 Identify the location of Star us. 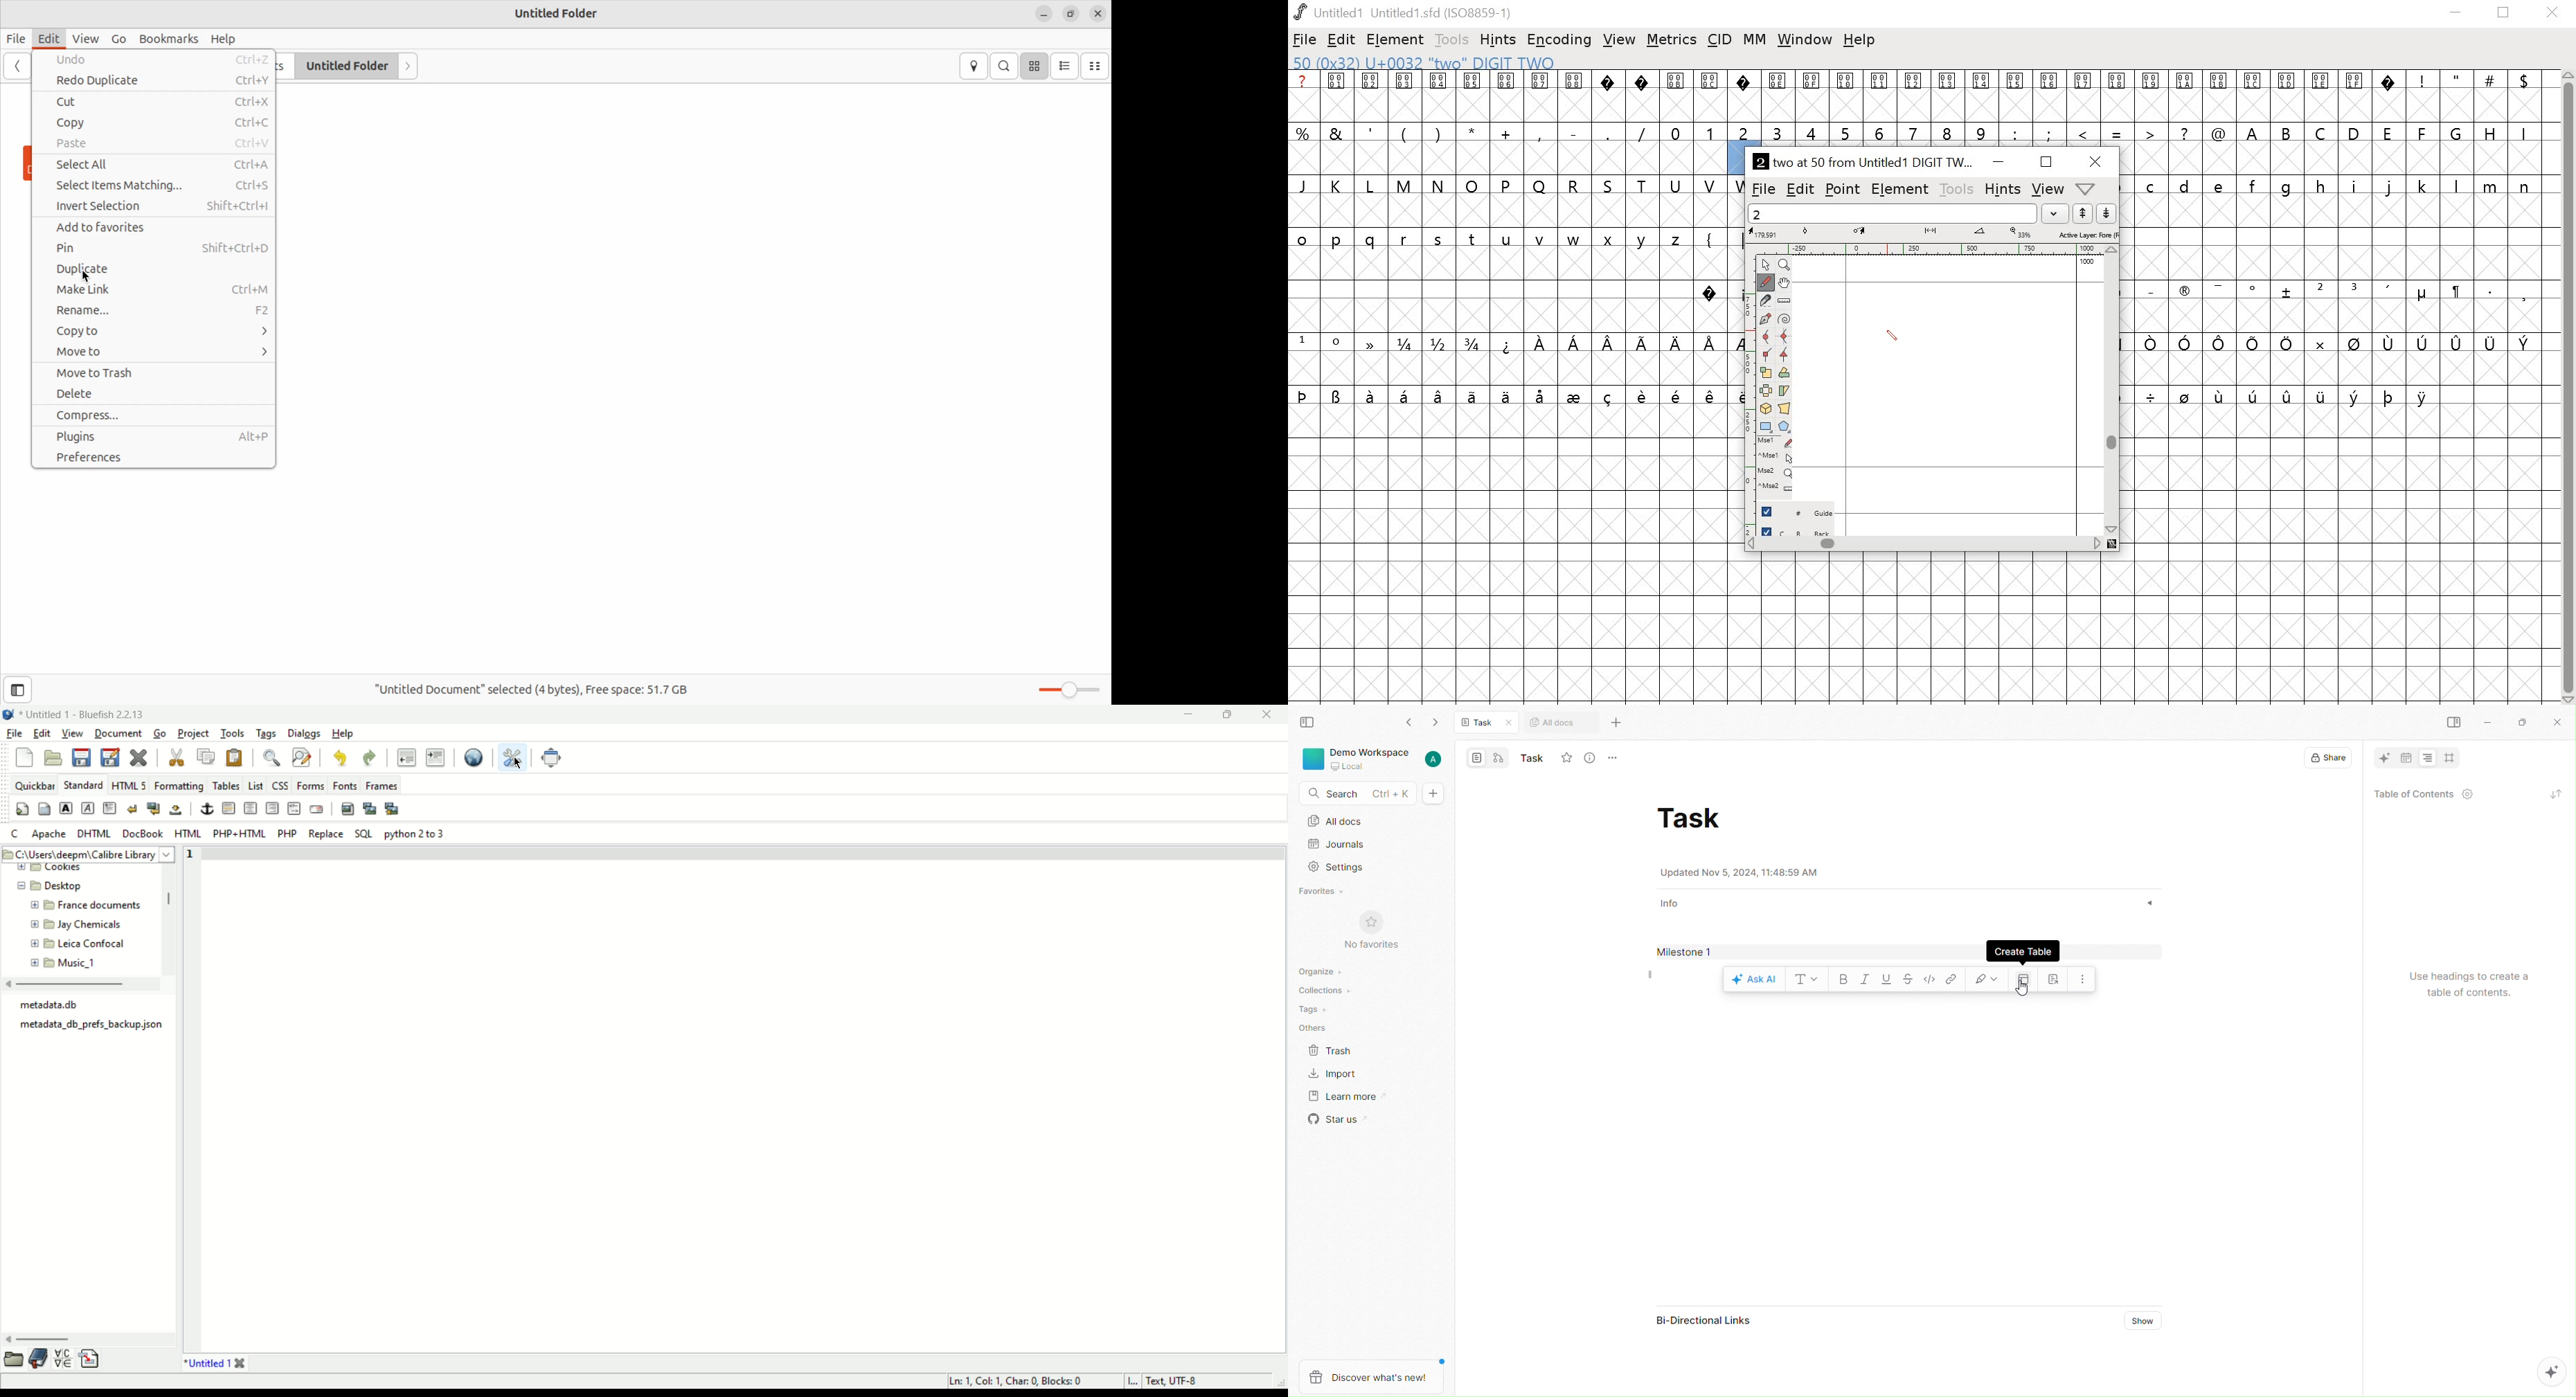
(1335, 1120).